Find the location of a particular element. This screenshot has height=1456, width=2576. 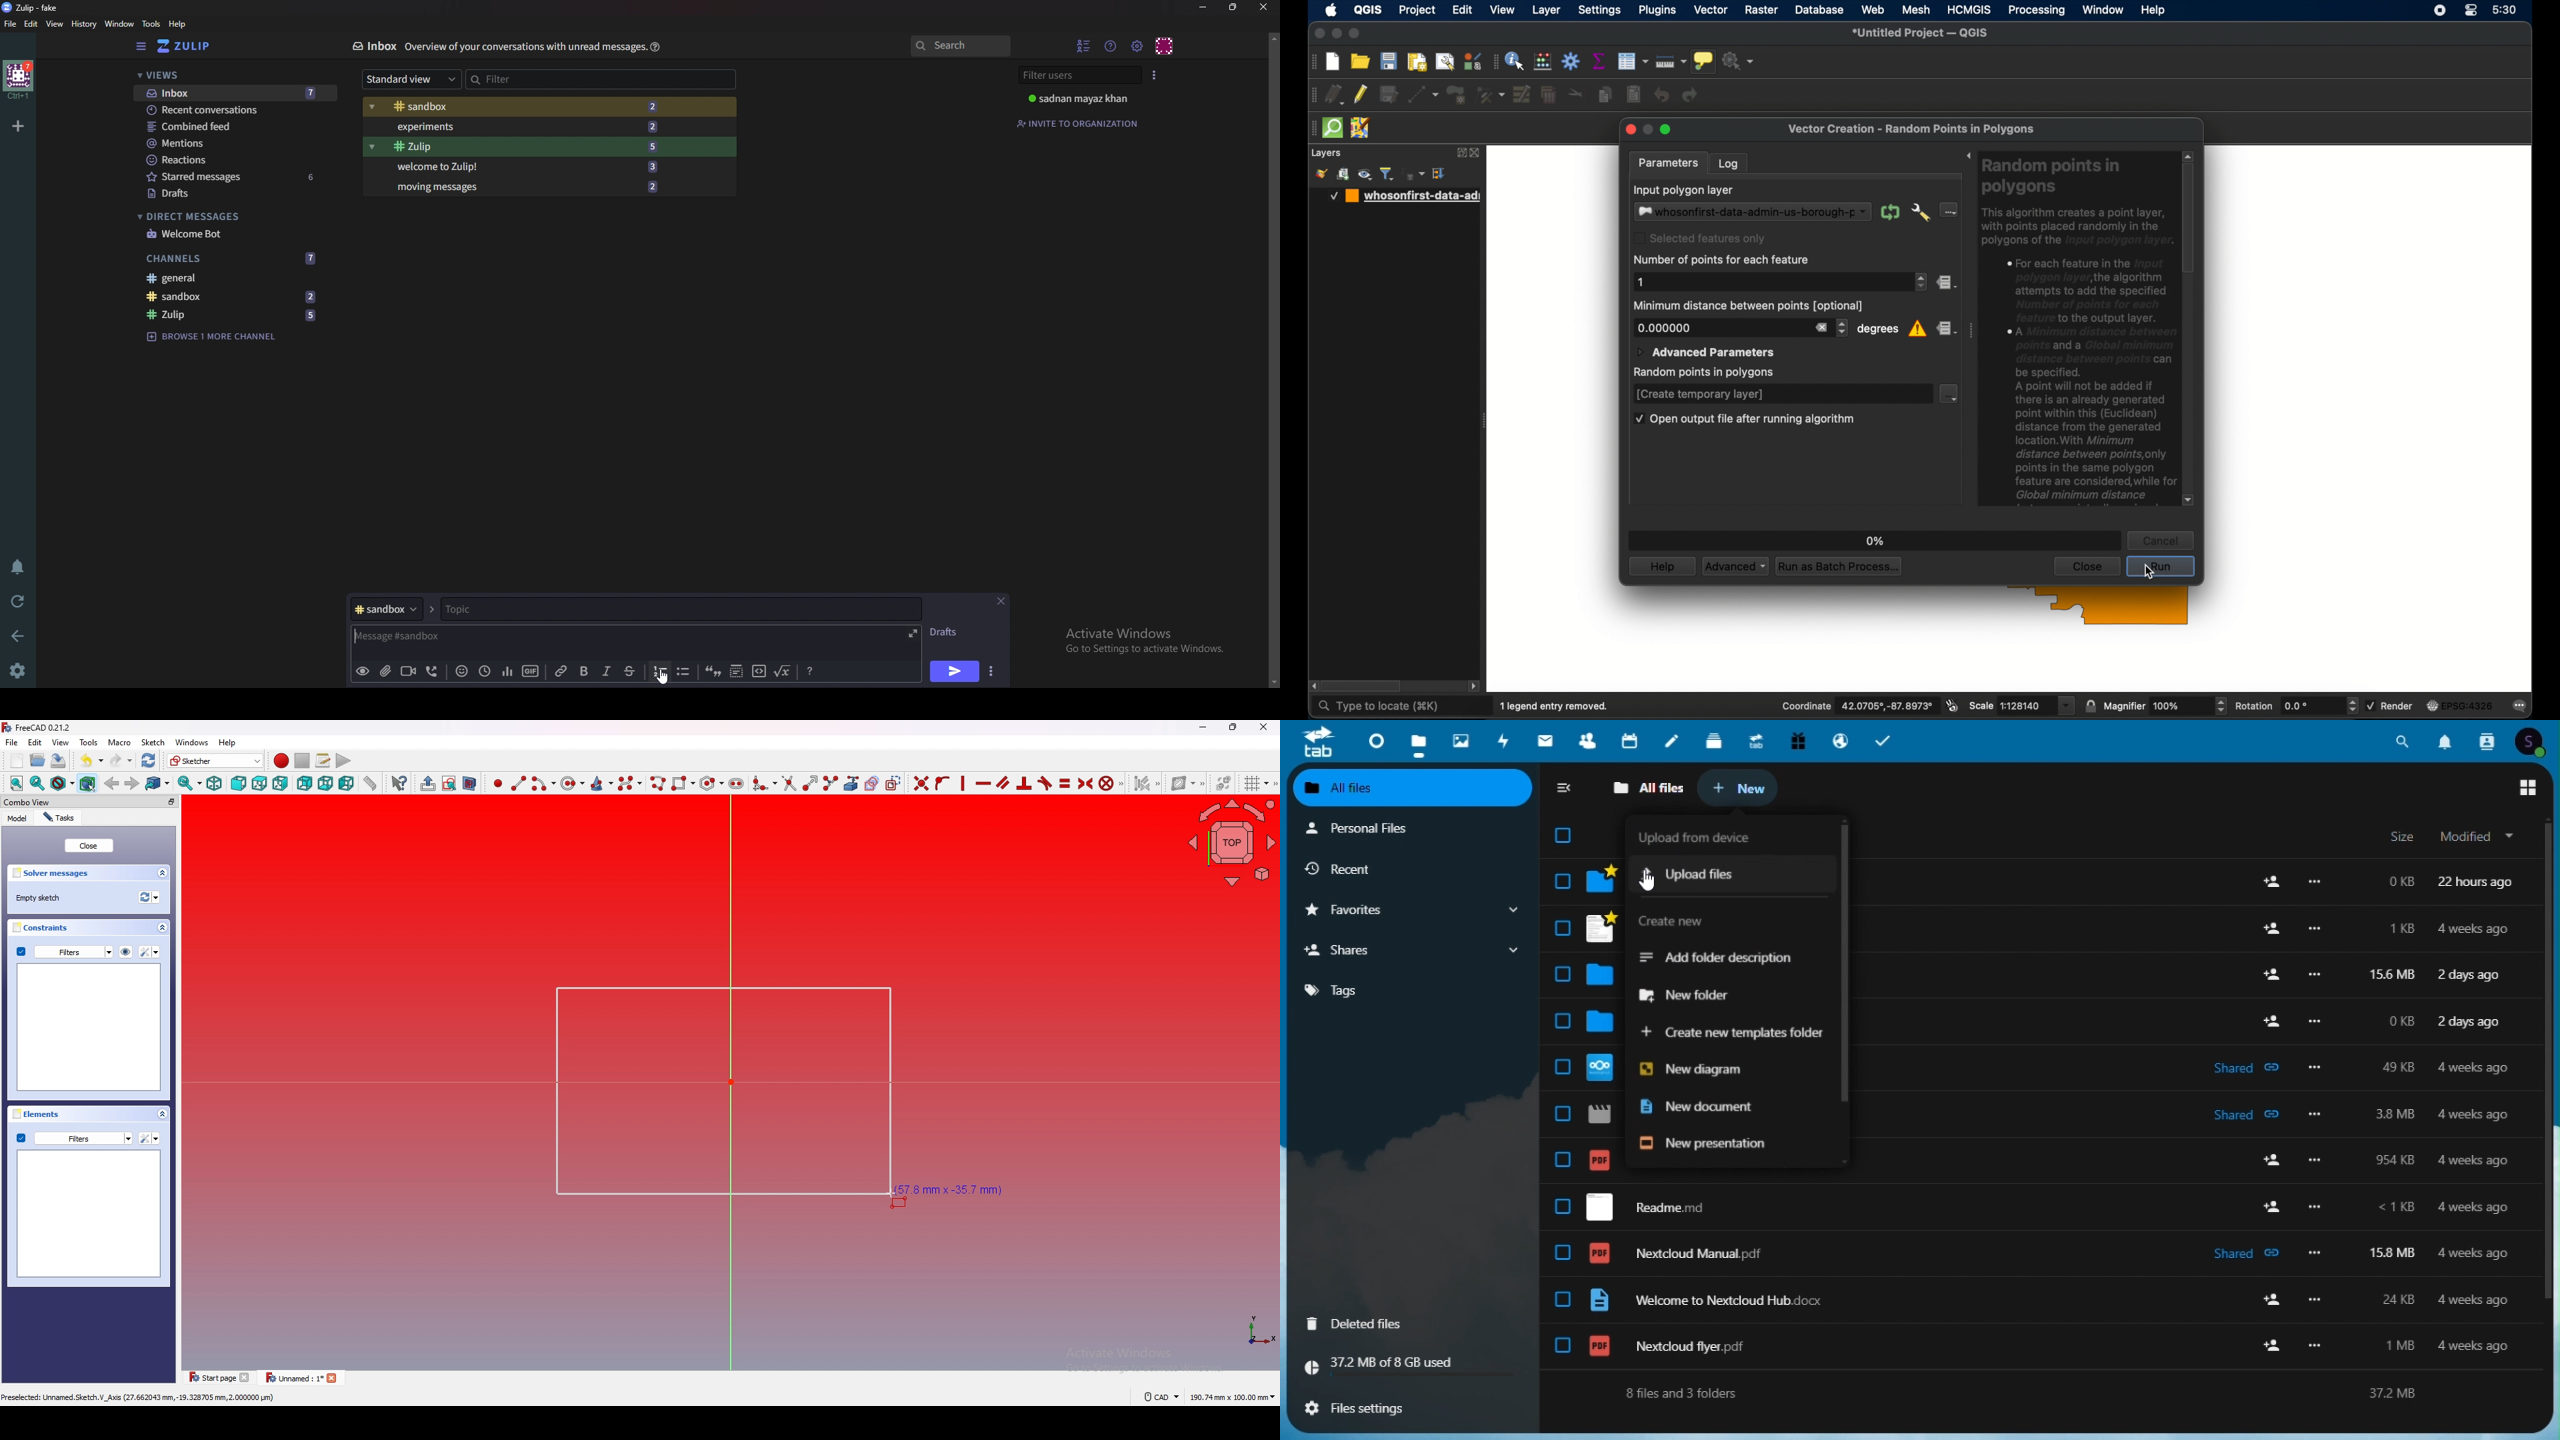

drag handle is located at coordinates (1971, 332).